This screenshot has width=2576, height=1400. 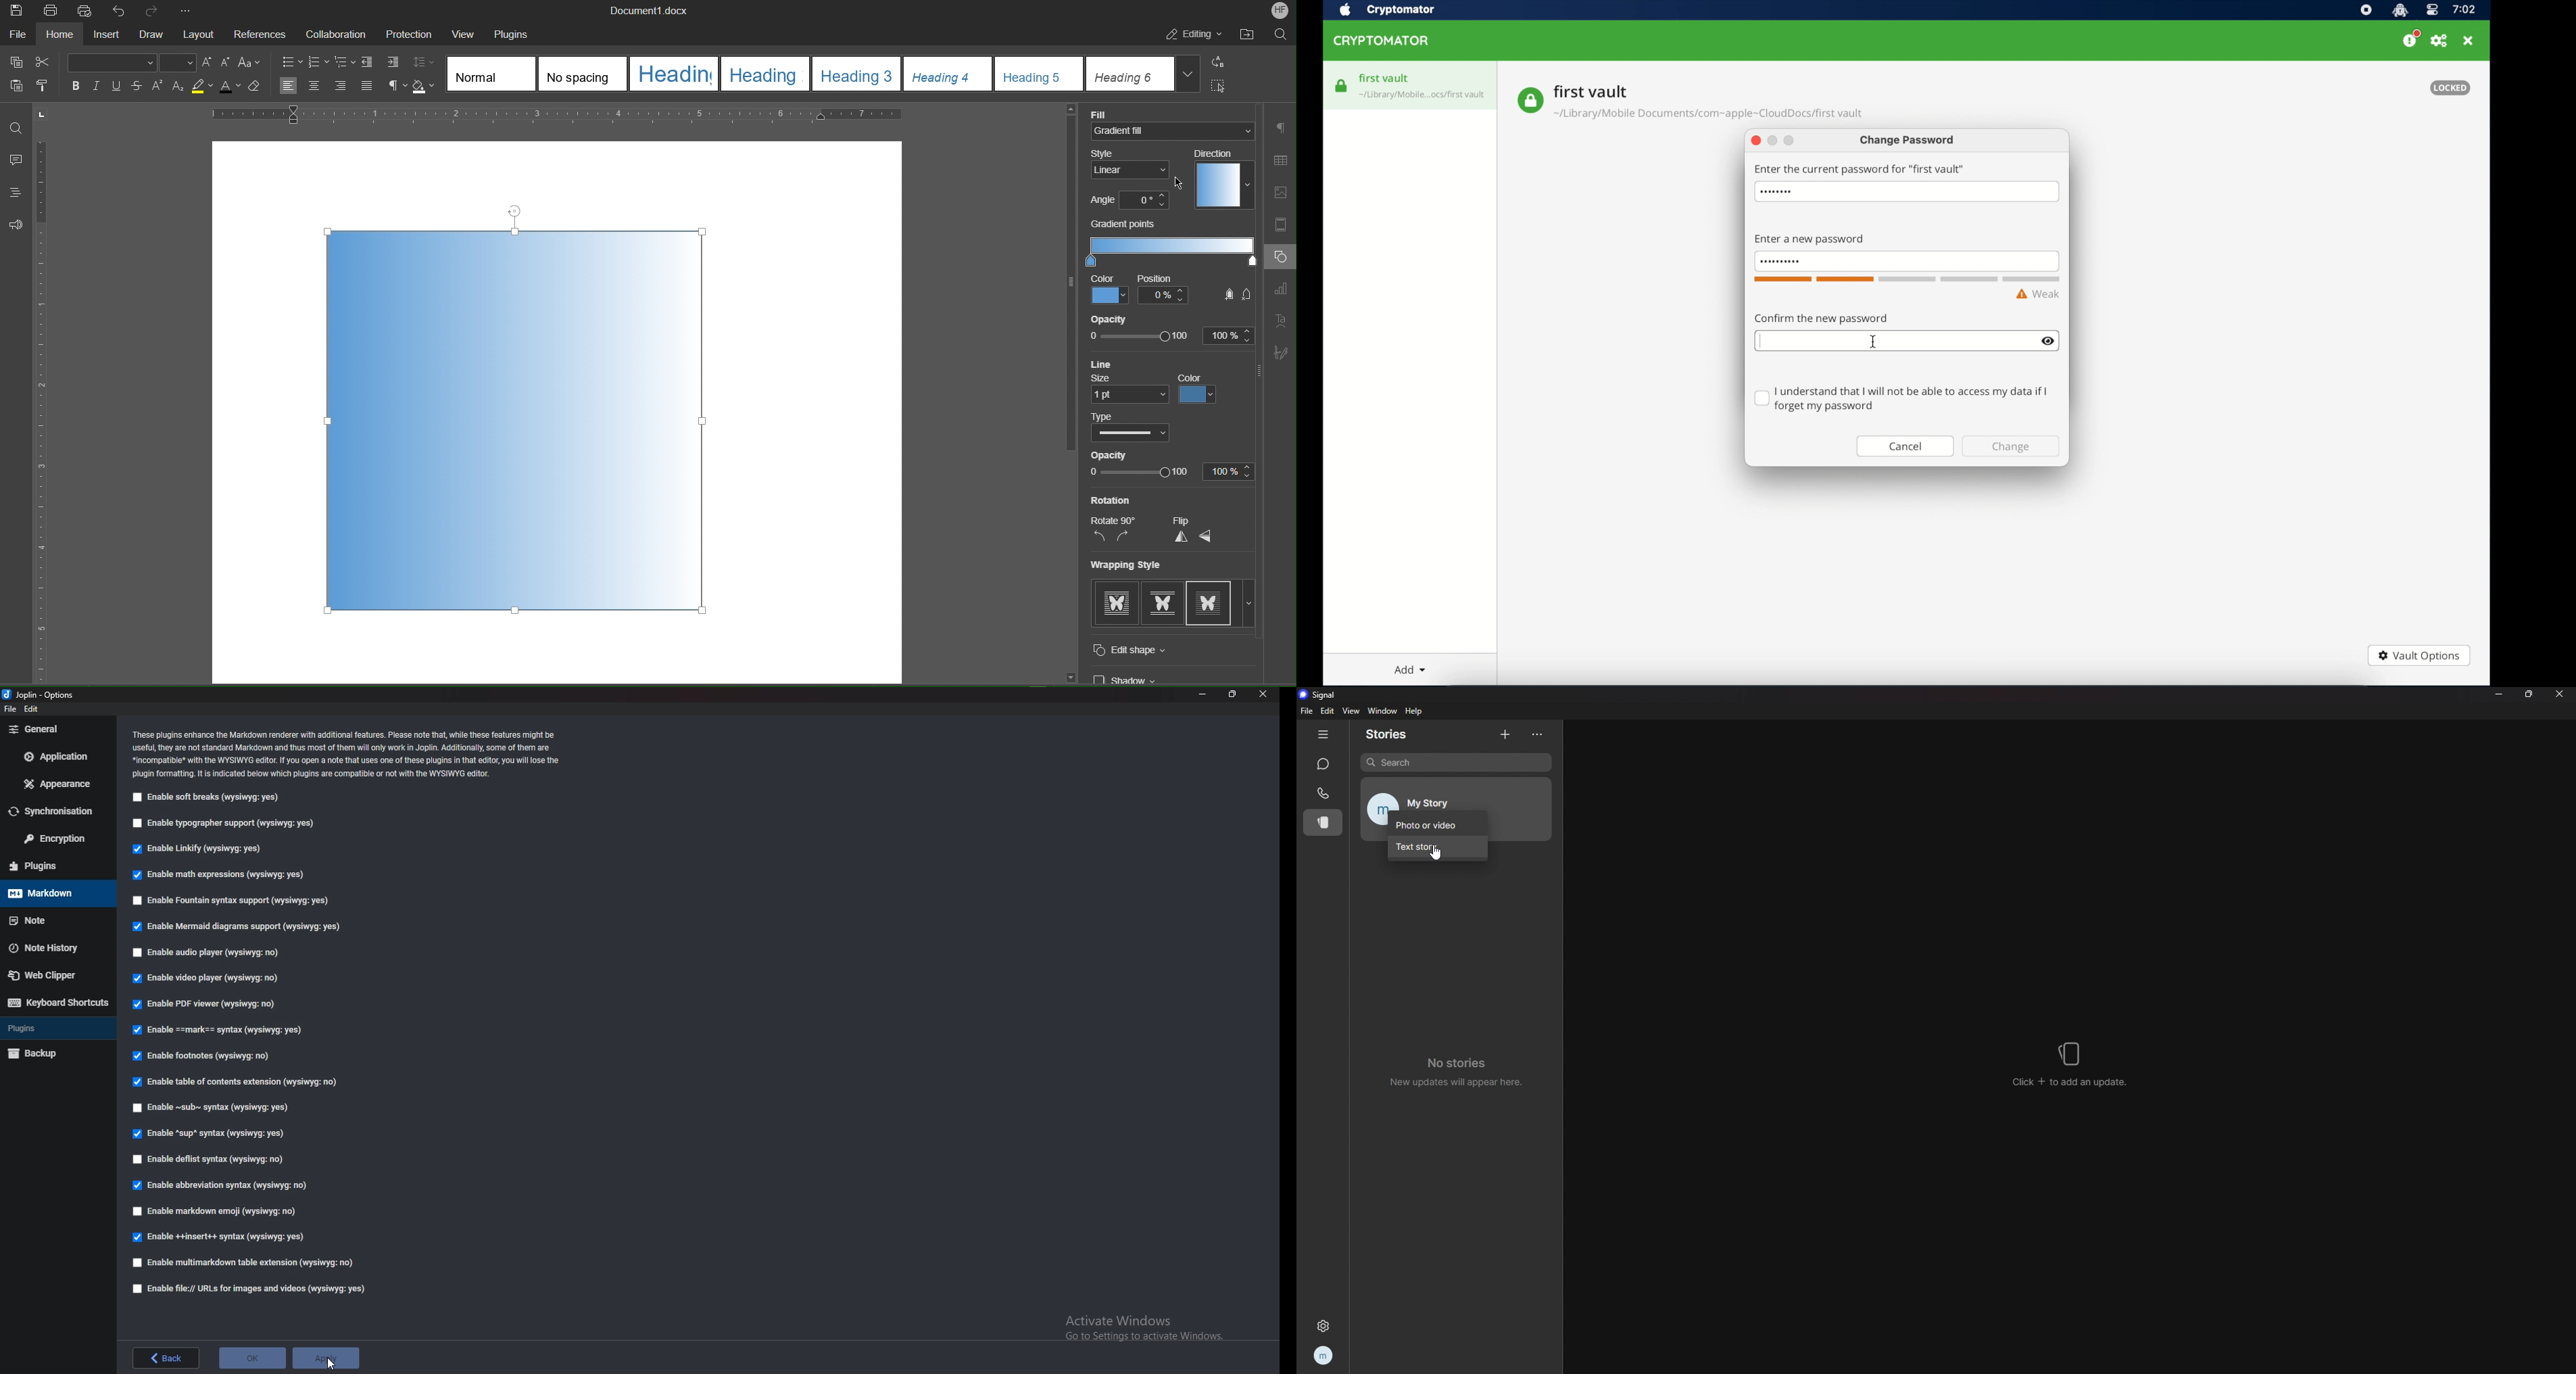 What do you see at coordinates (1121, 499) in the screenshot?
I see `Rotation` at bounding box center [1121, 499].